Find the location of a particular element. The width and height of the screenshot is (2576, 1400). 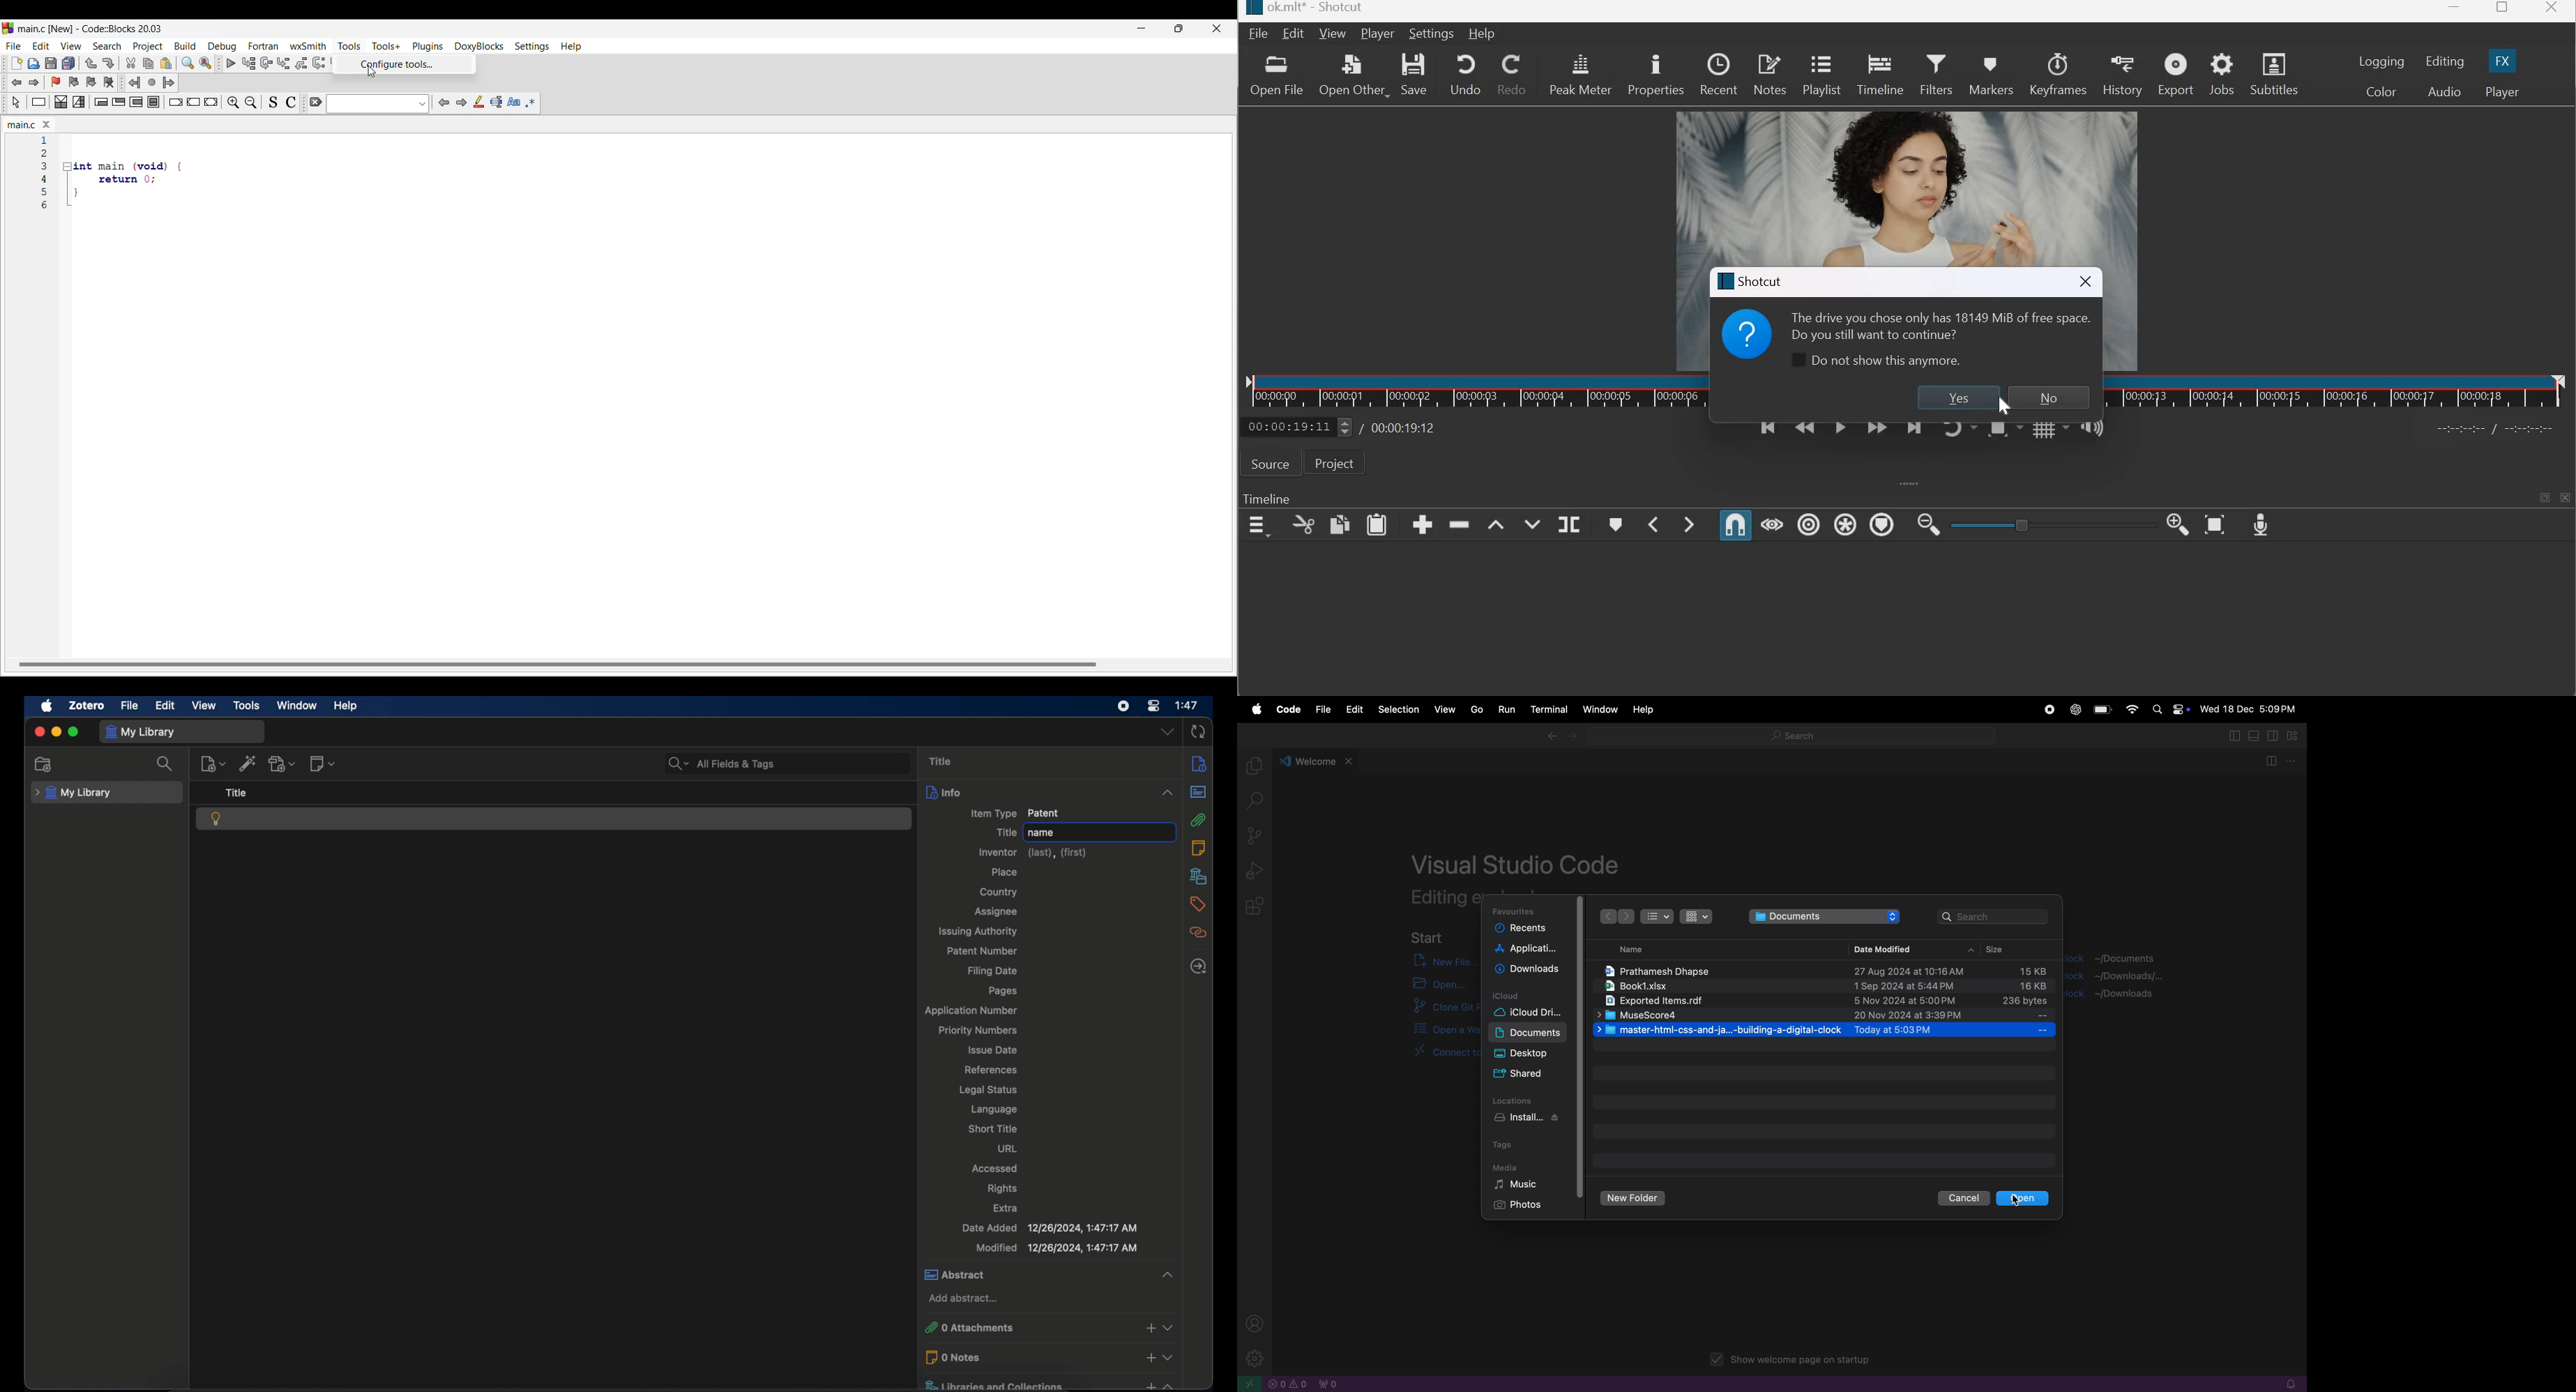

0 attachments is located at coordinates (1016, 1324).